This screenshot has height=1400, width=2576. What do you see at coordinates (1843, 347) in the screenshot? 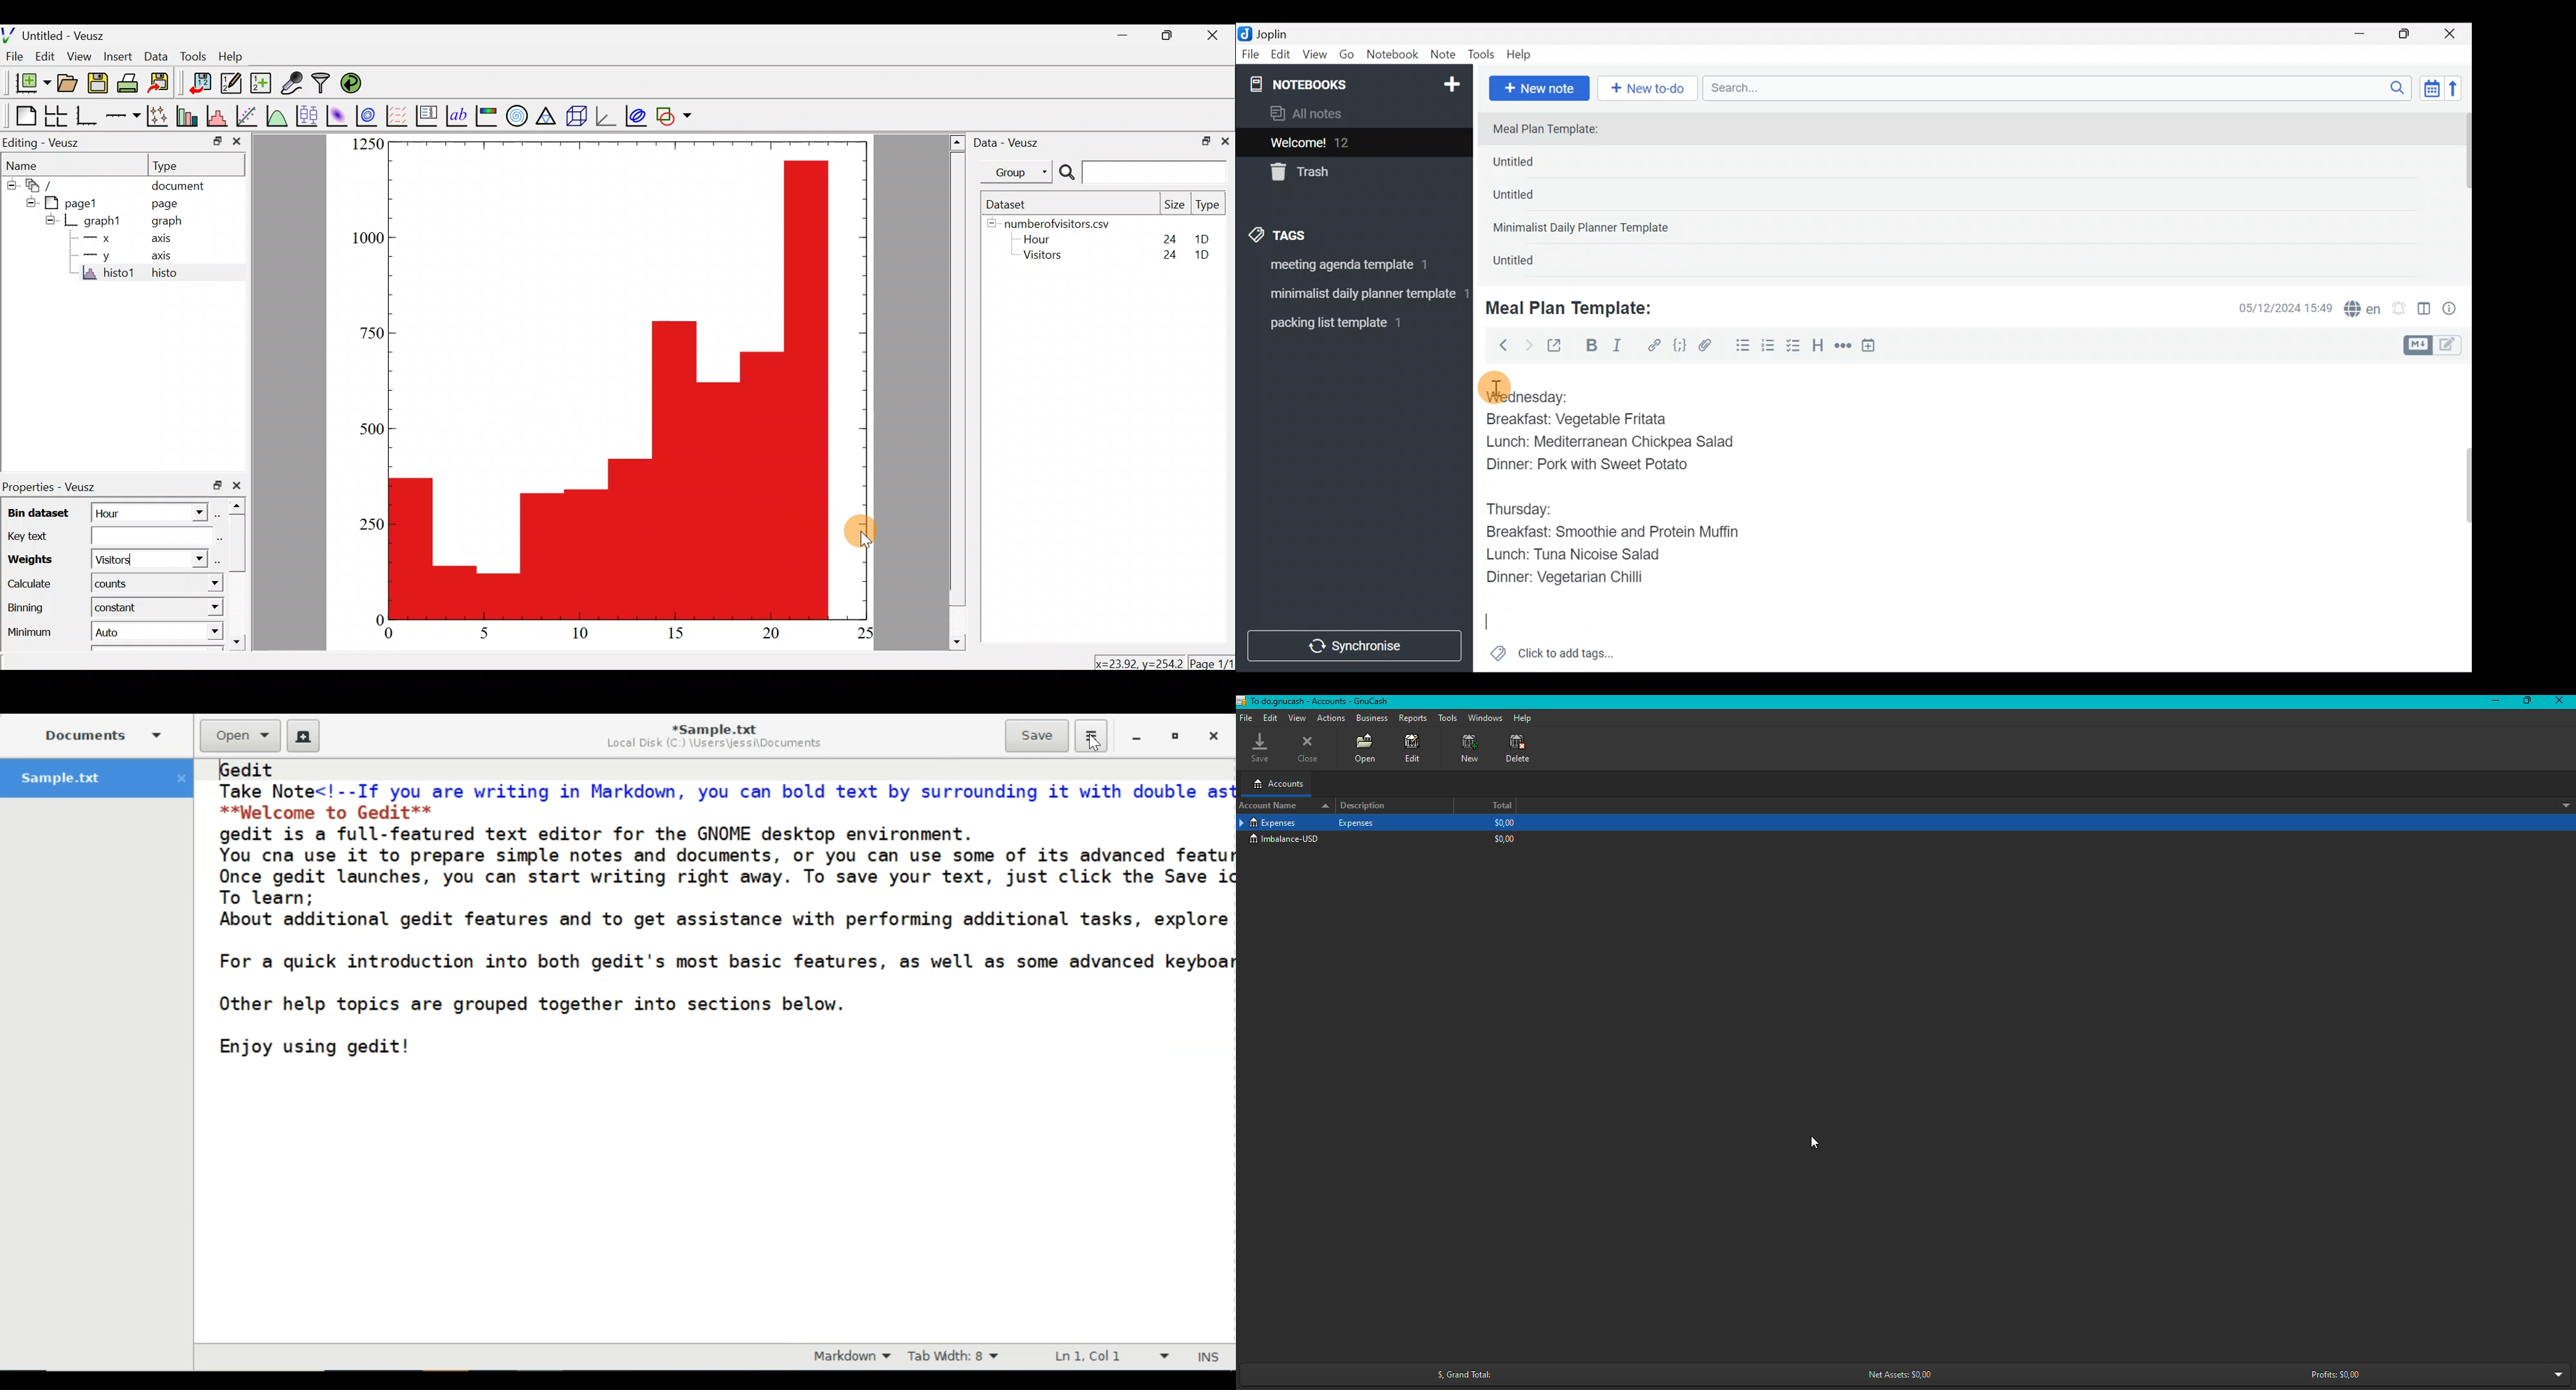
I see `Horizontal rule` at bounding box center [1843, 347].